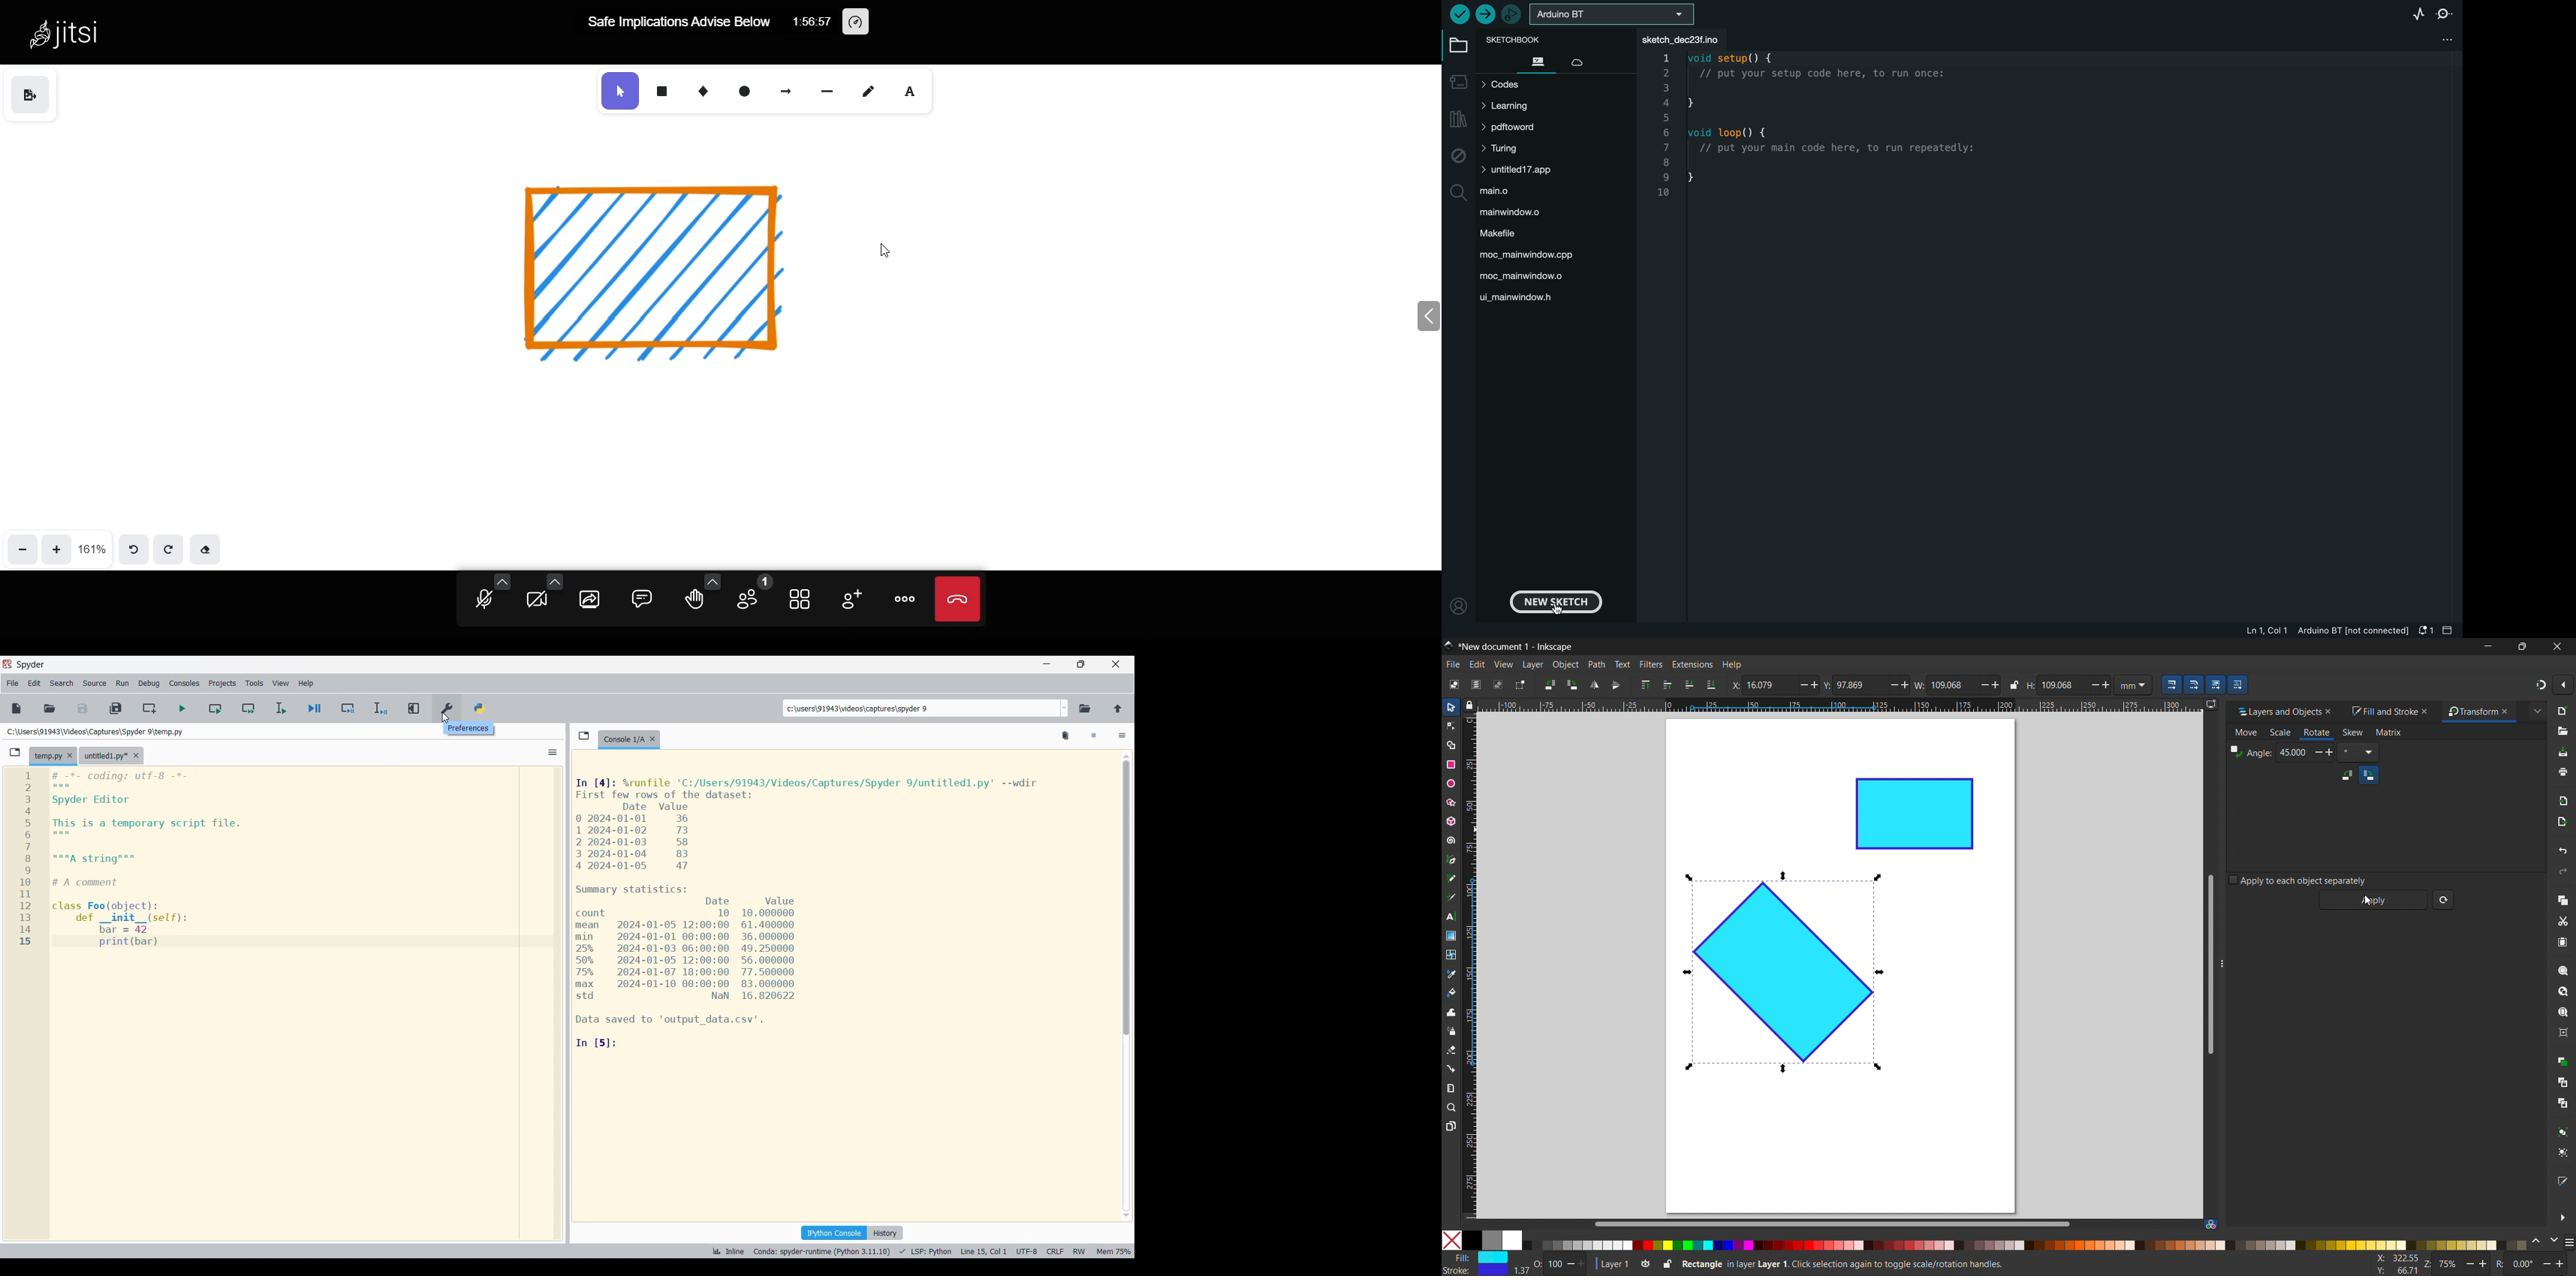 The width and height of the screenshot is (2576, 1288). Describe the element at coordinates (1451, 764) in the screenshot. I see `rectangle tool` at that location.